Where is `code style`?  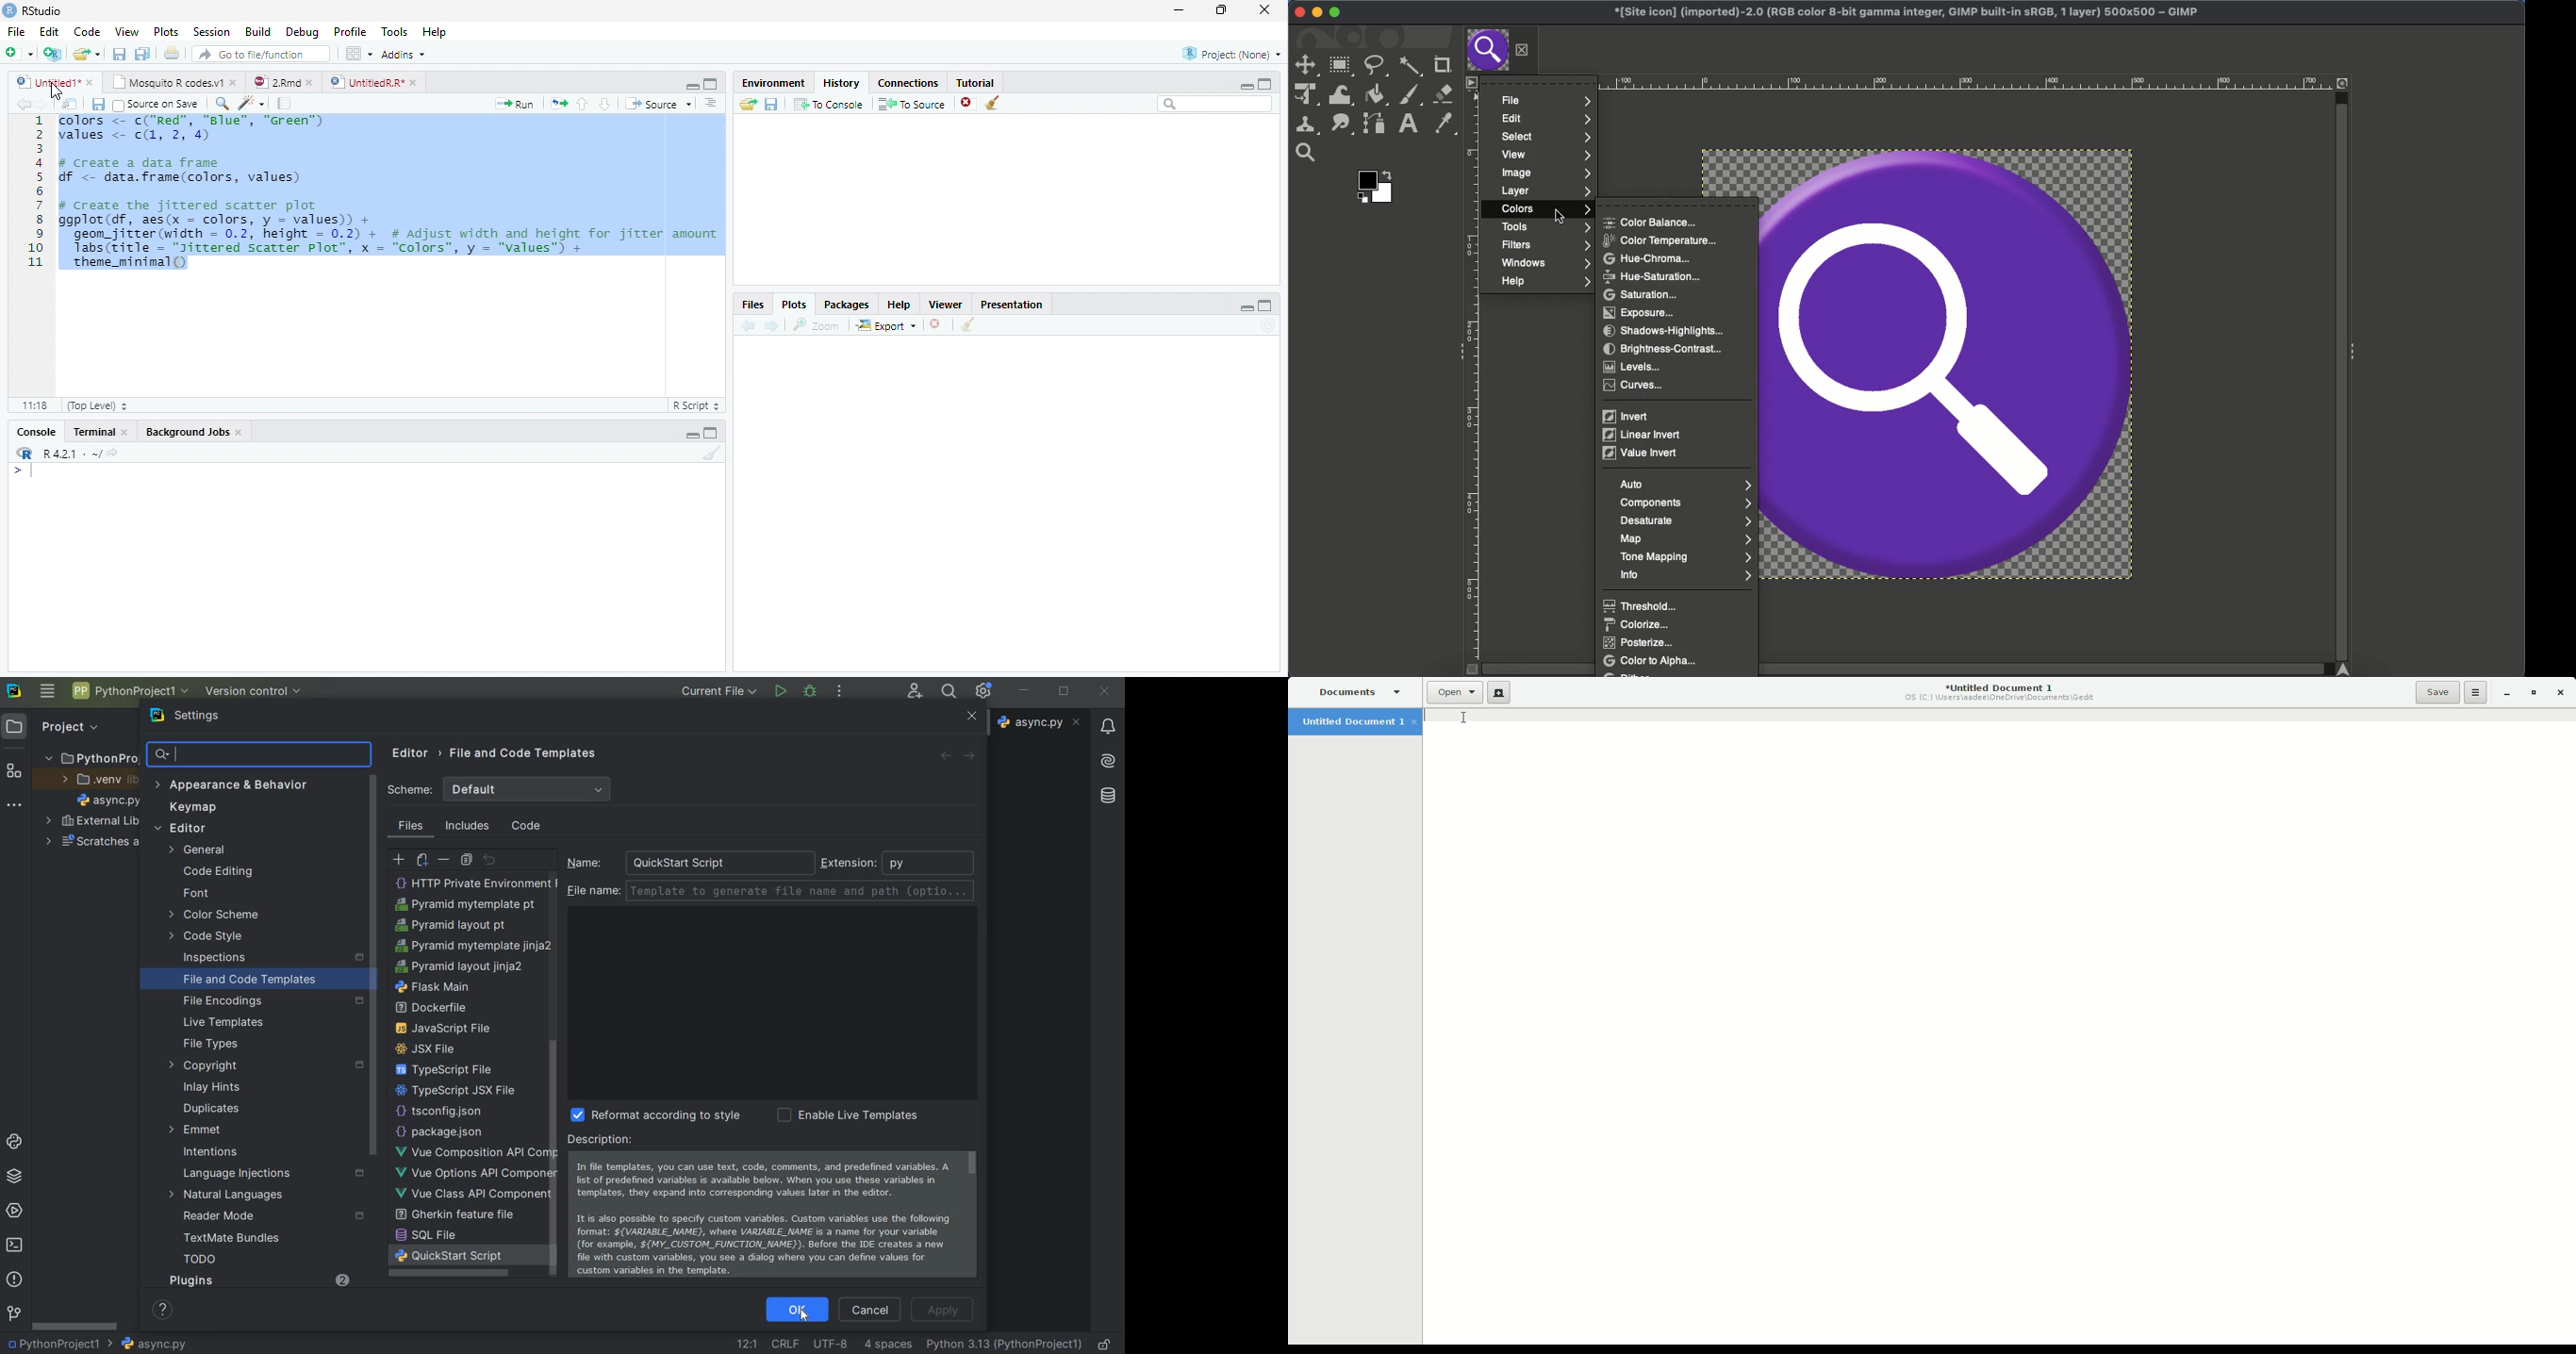
code style is located at coordinates (212, 938).